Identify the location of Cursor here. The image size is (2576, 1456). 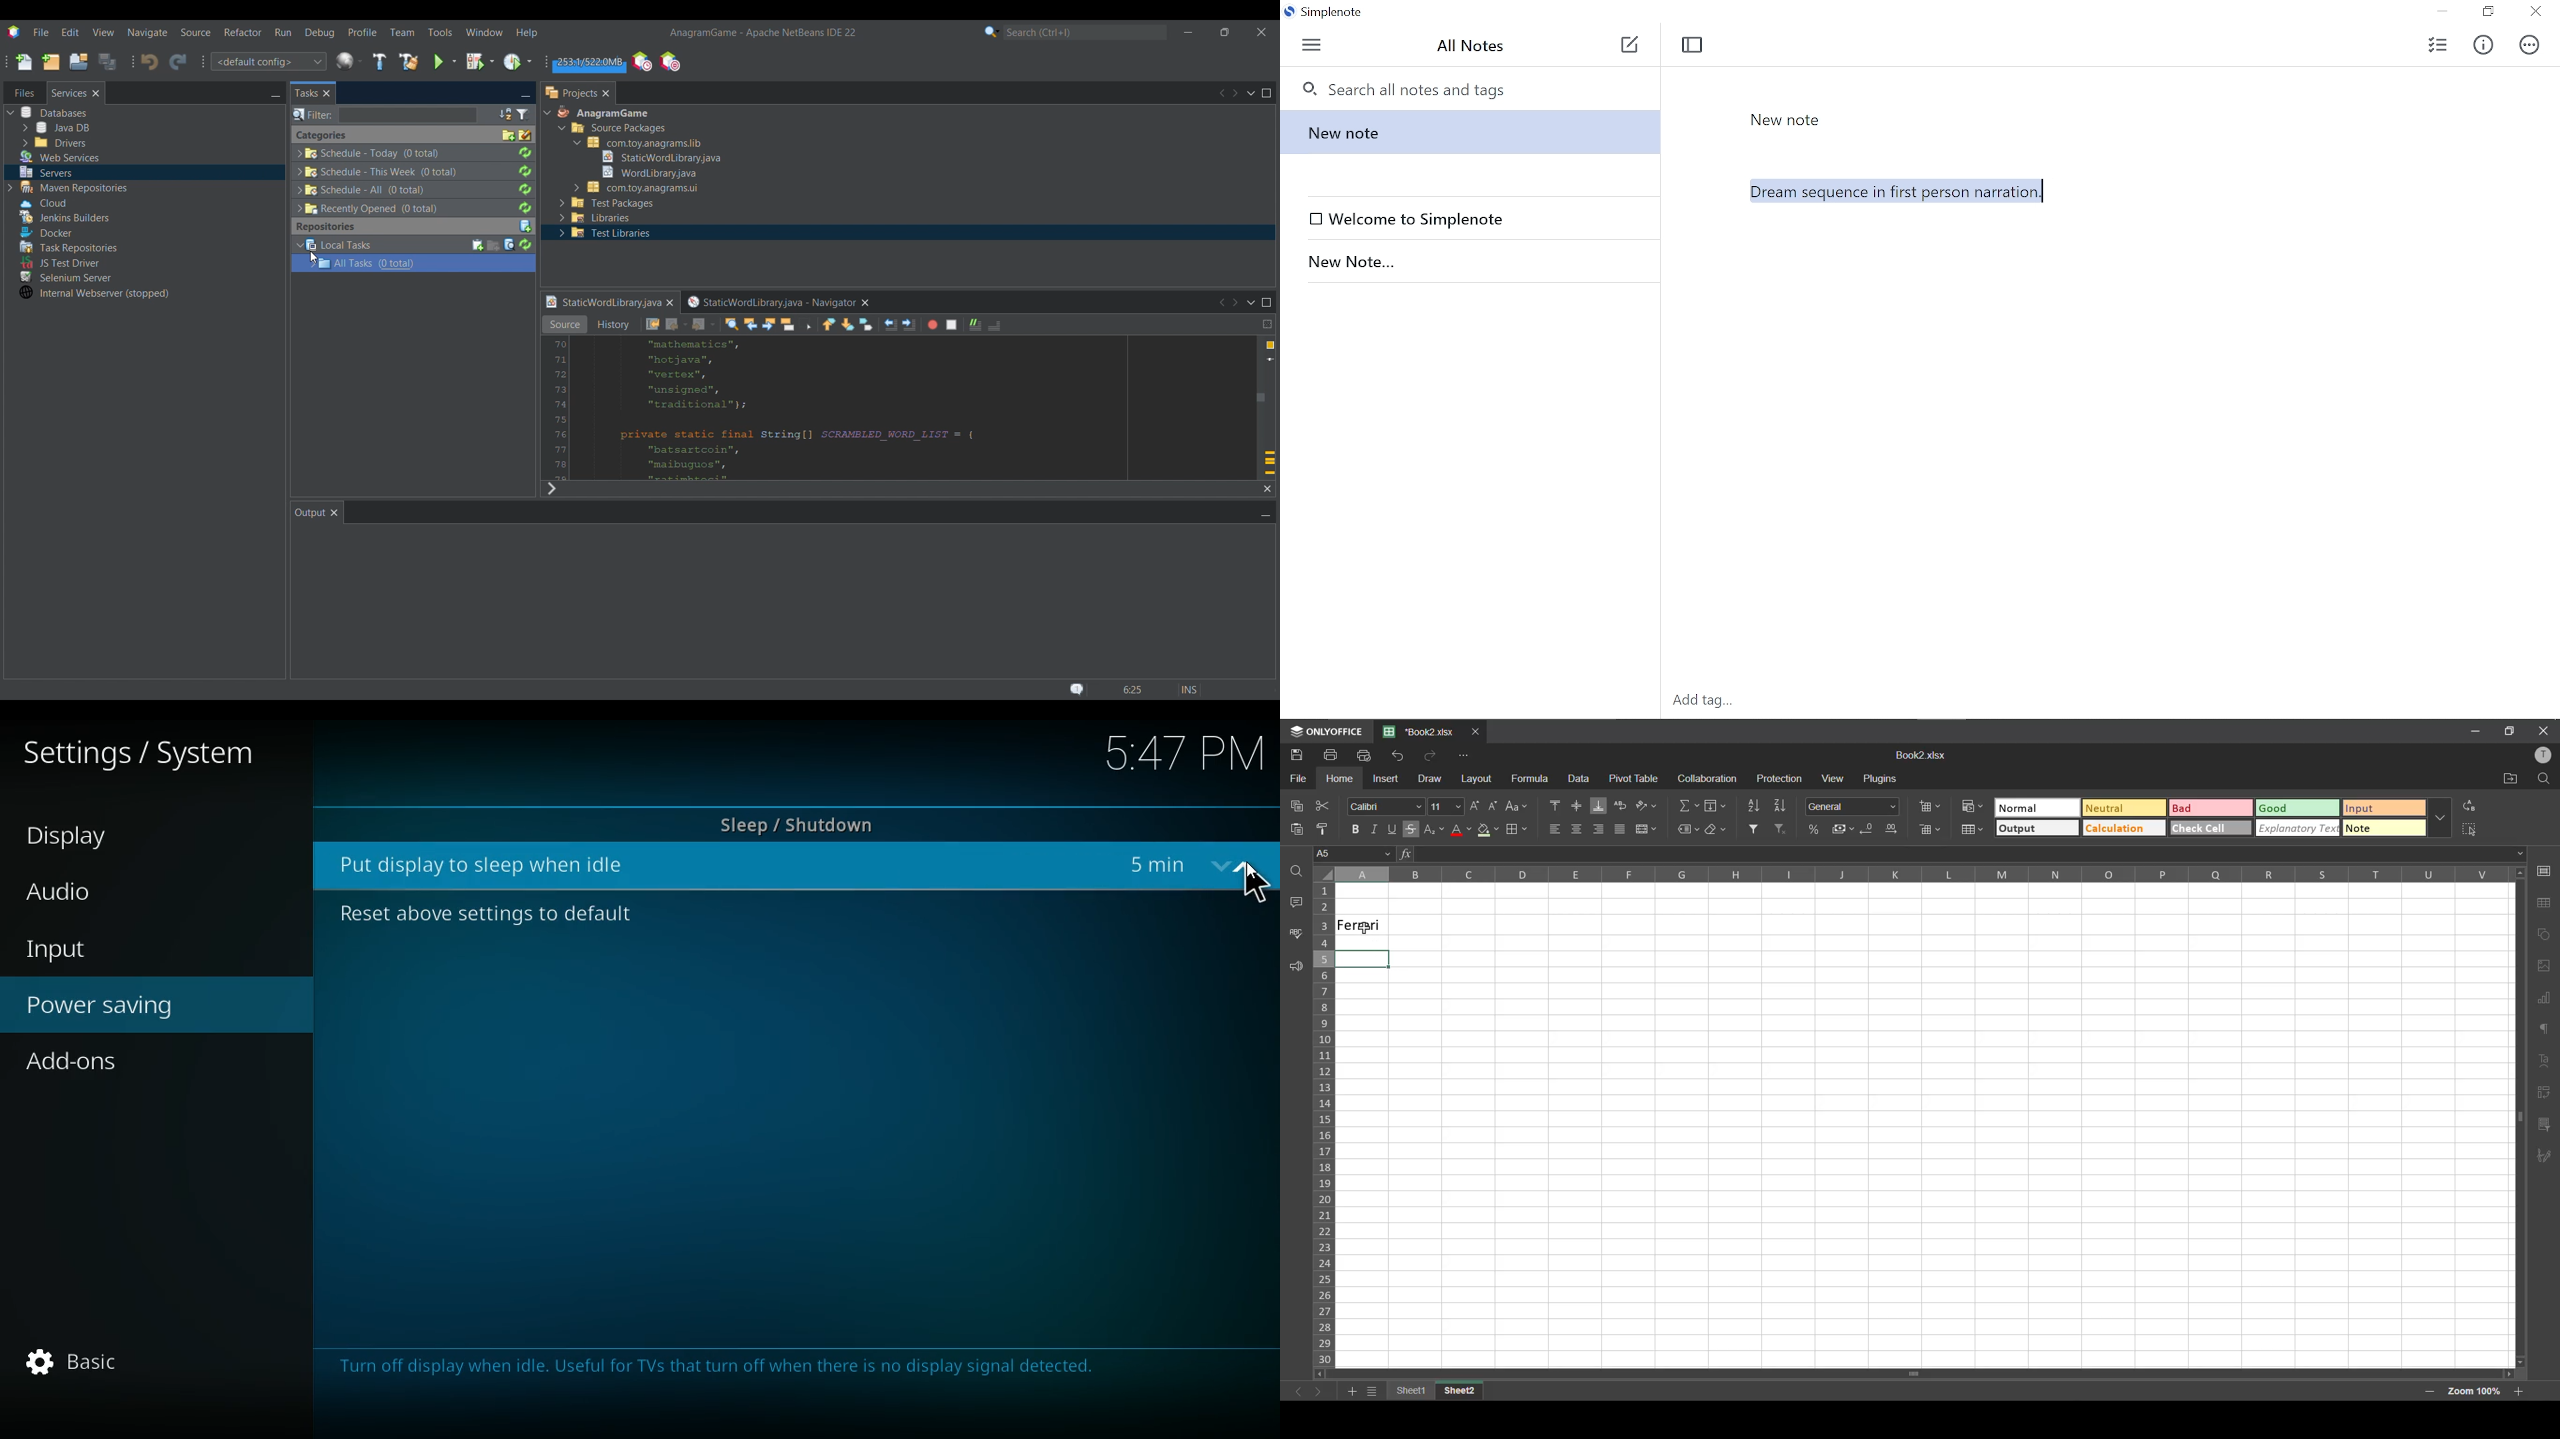
(2042, 191).